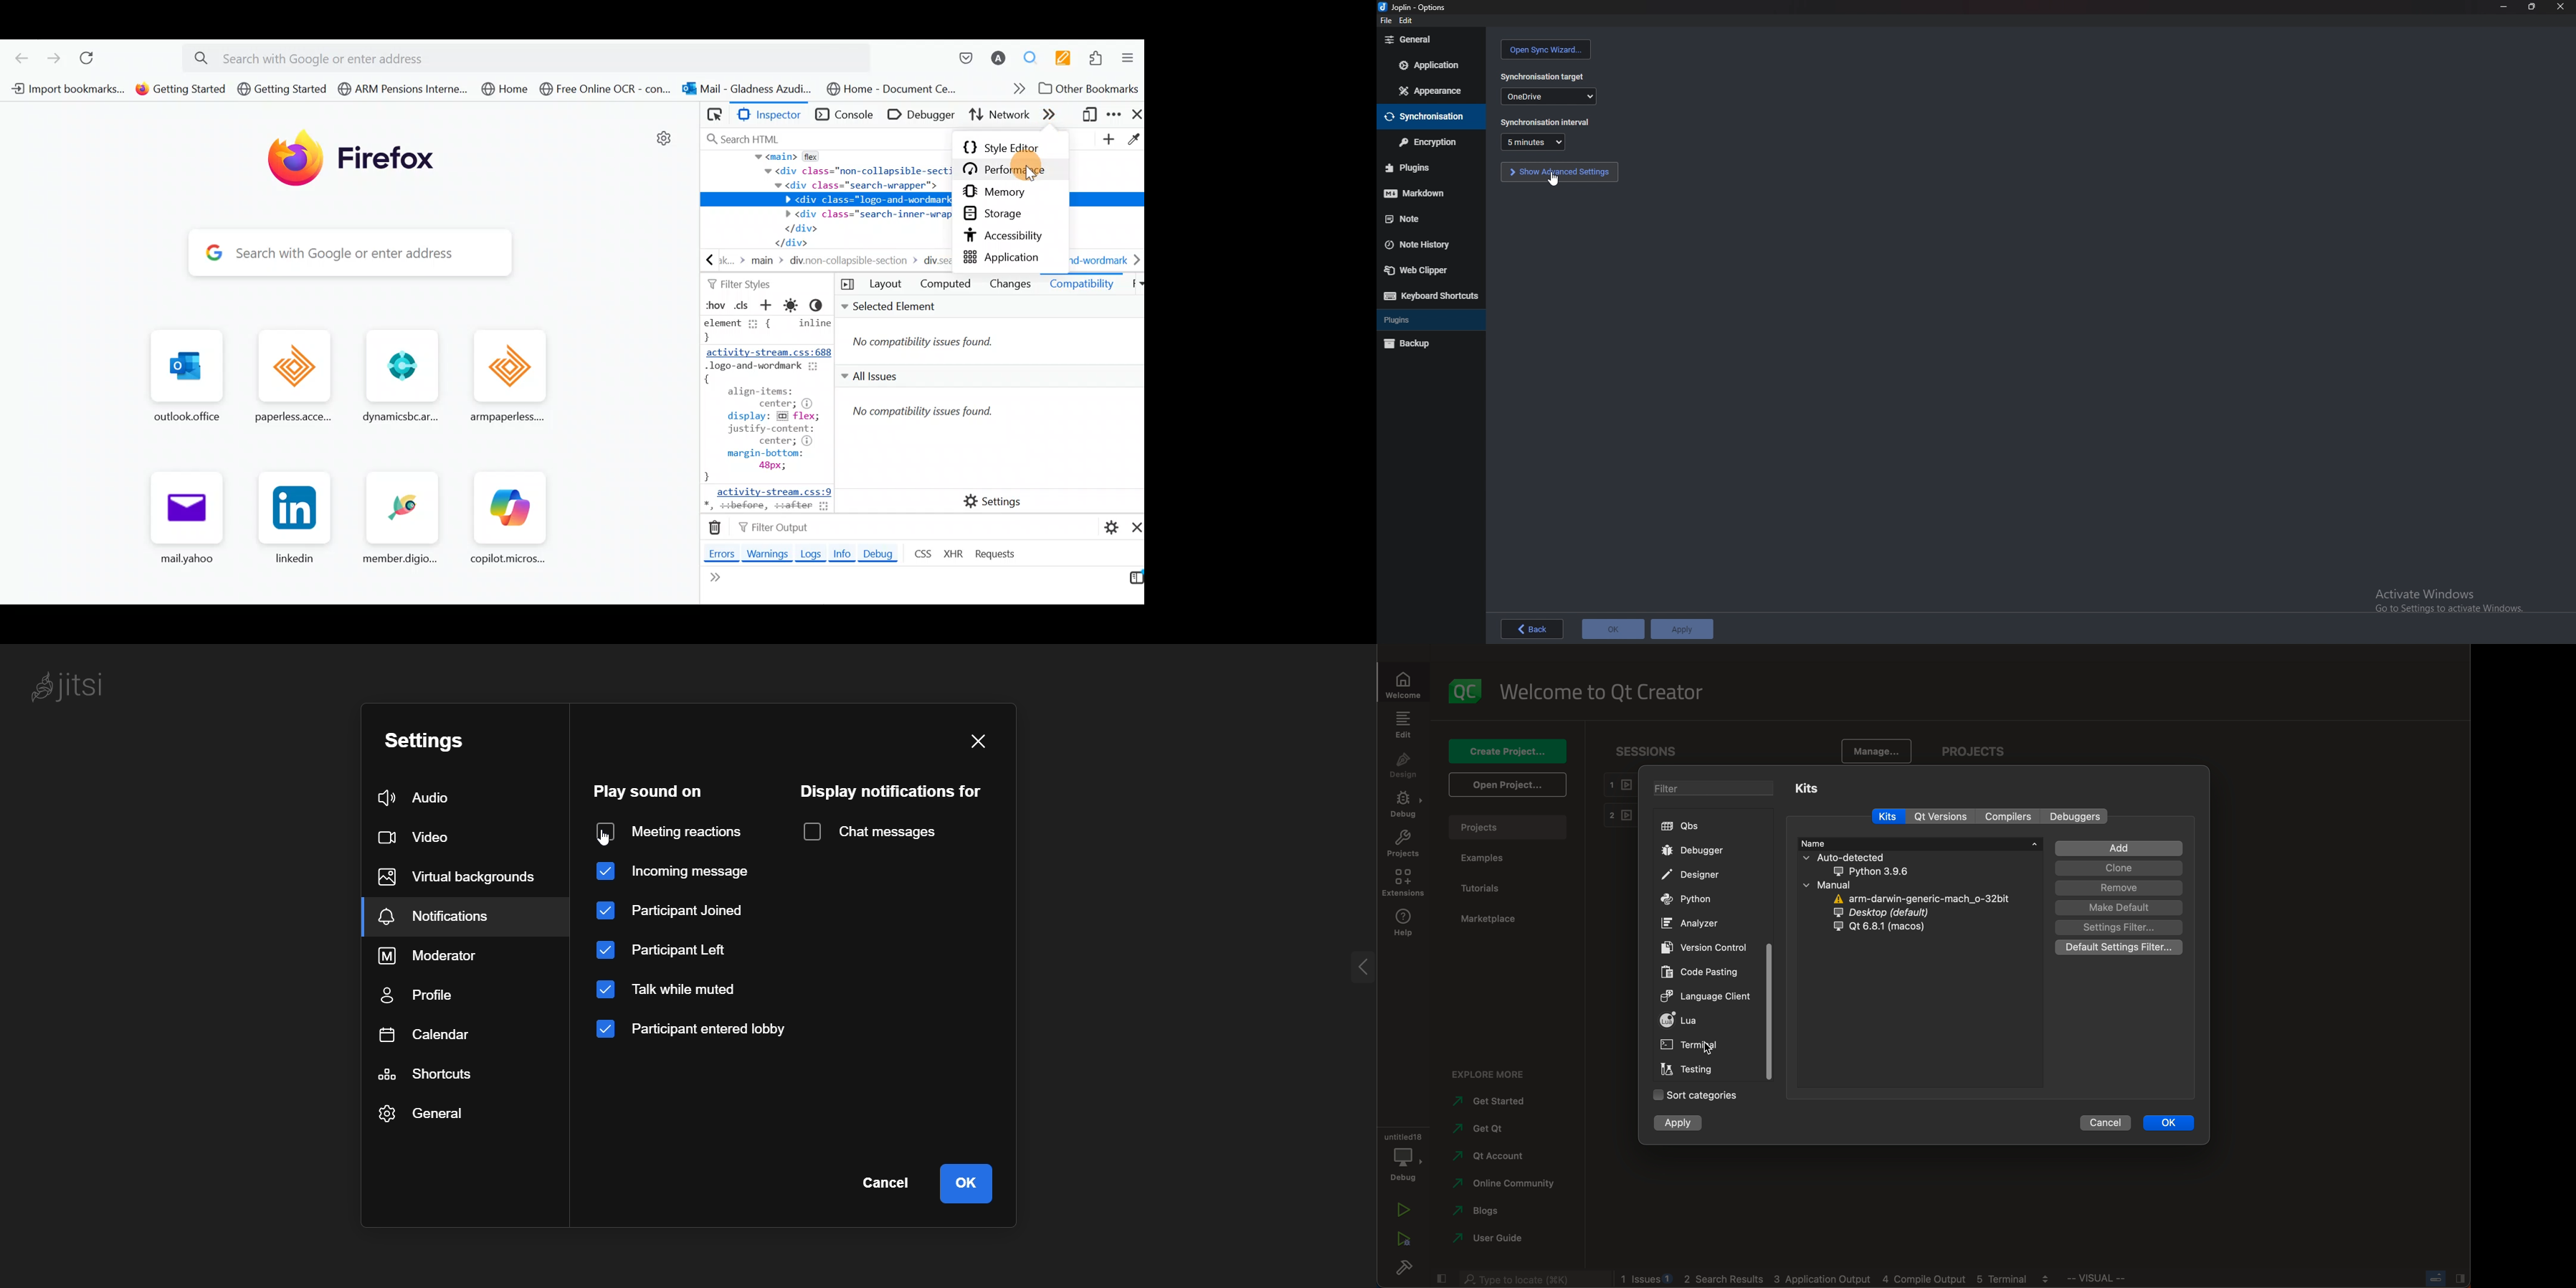 Image resolution: width=2576 pixels, height=1288 pixels. I want to click on blogs, so click(1487, 1210).